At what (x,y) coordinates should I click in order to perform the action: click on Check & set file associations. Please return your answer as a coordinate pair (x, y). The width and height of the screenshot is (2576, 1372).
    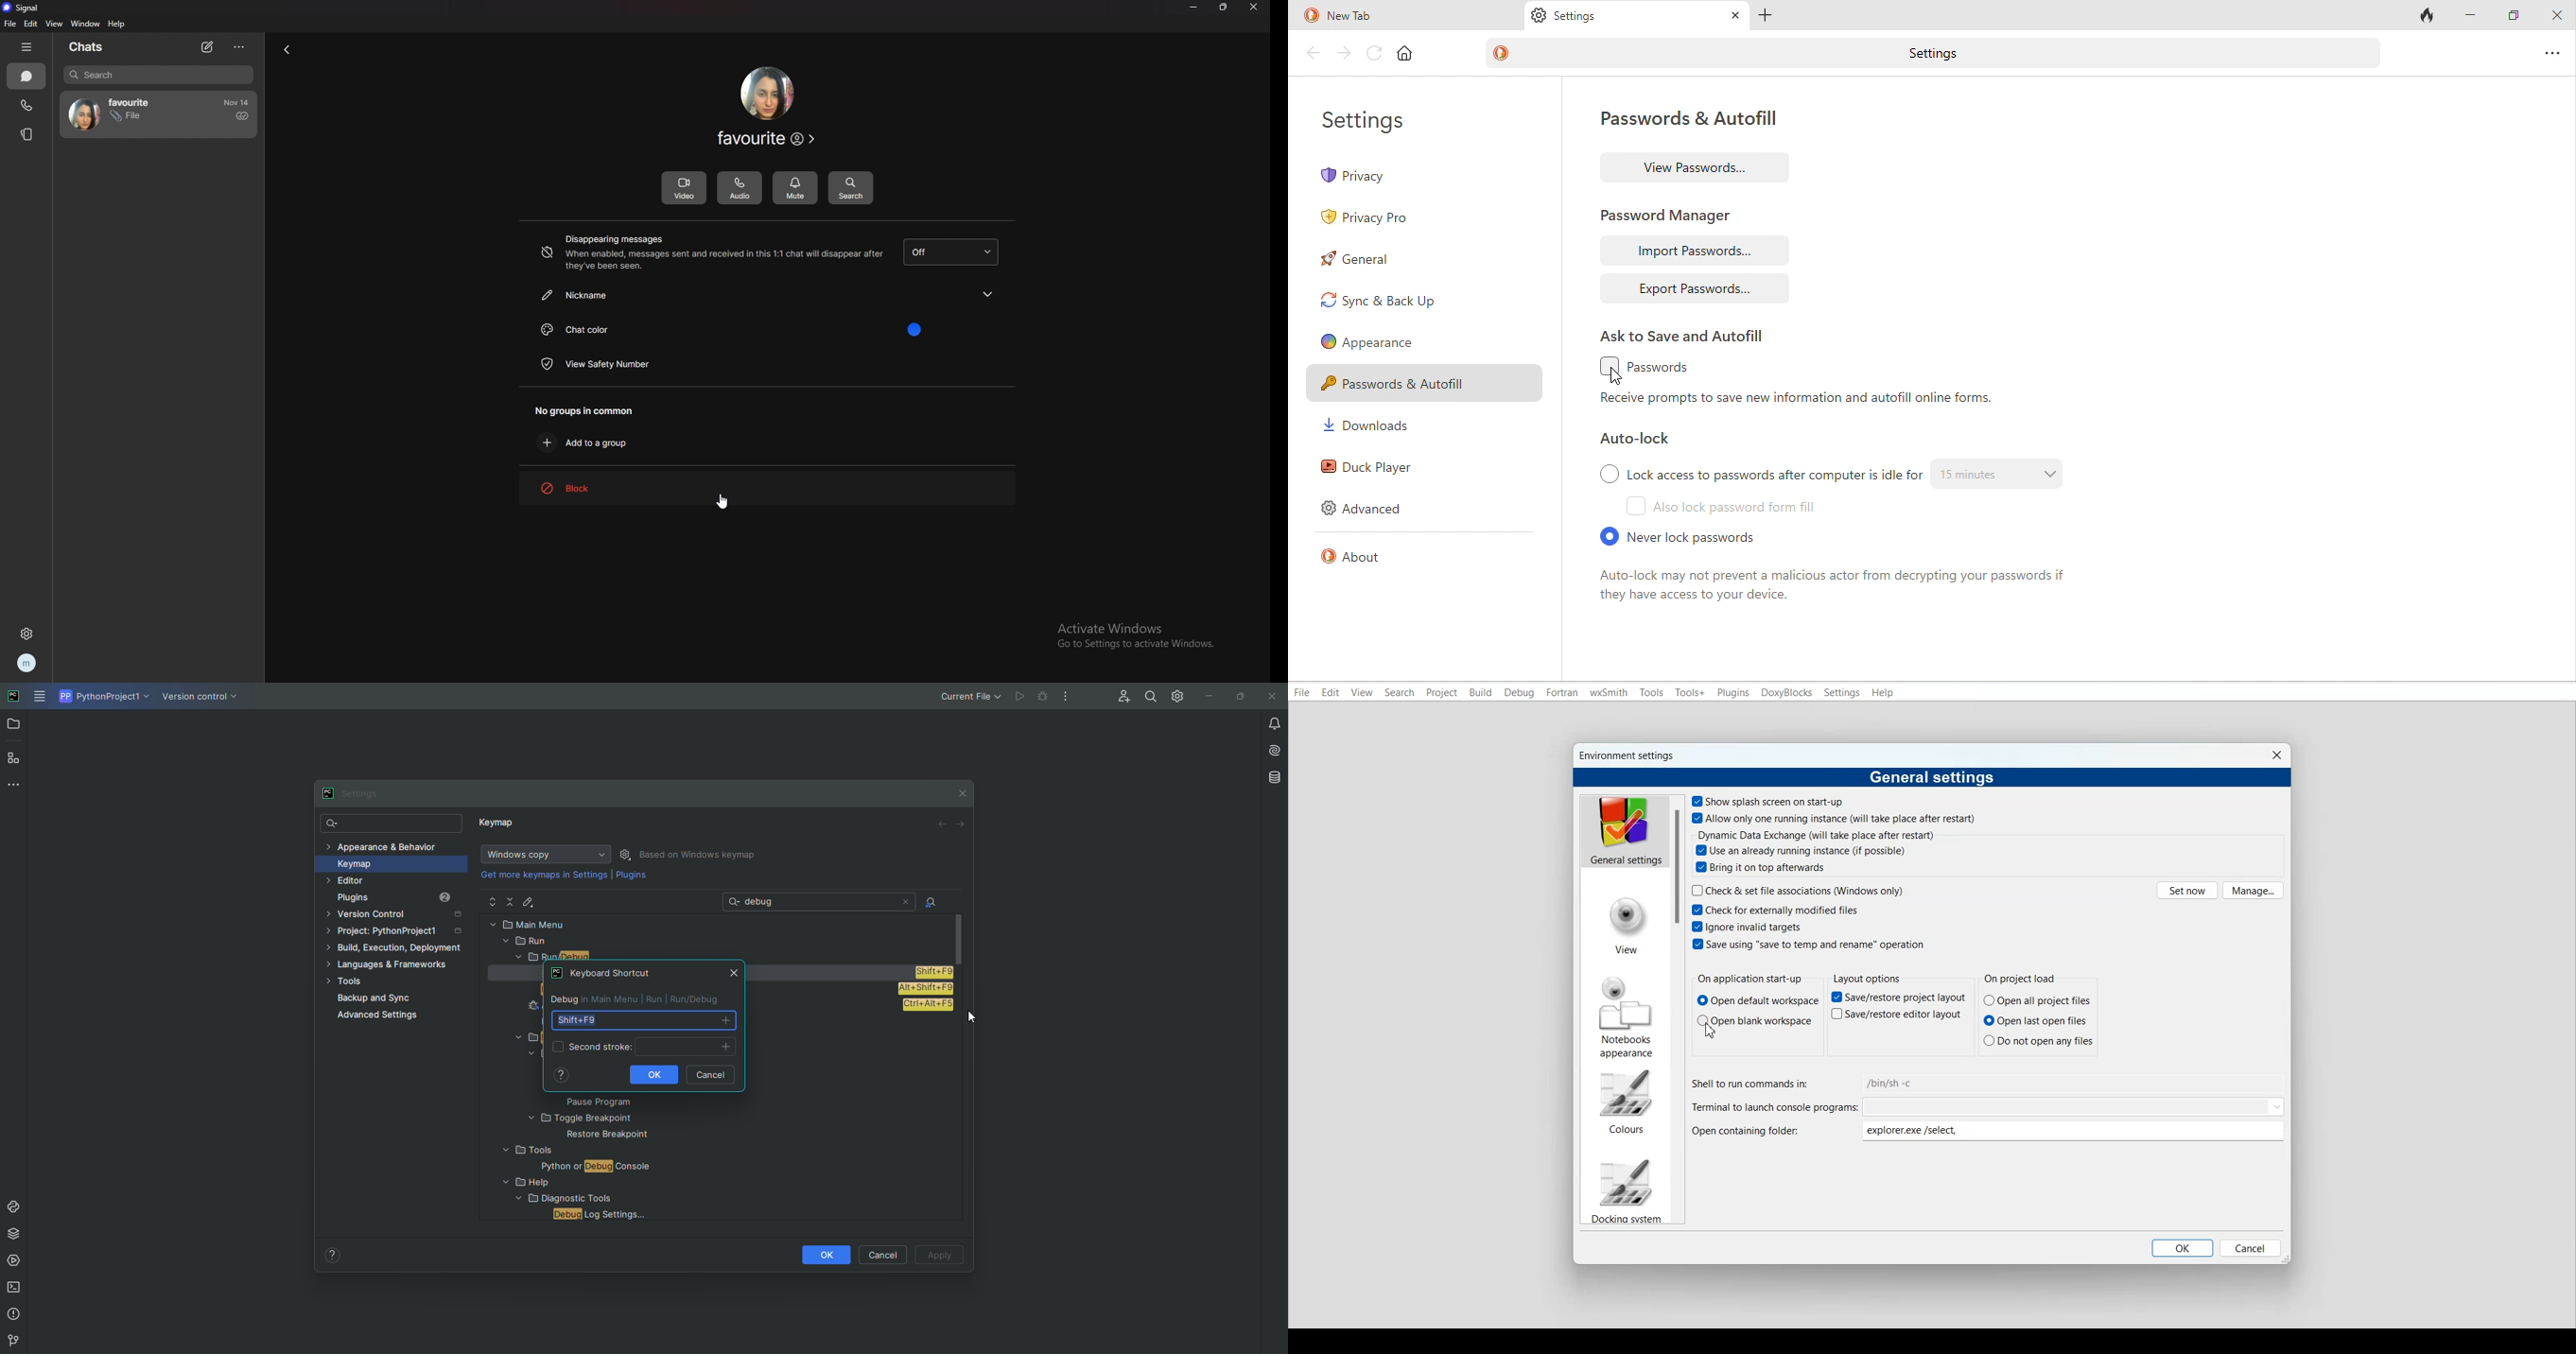
    Looking at the image, I should click on (1799, 890).